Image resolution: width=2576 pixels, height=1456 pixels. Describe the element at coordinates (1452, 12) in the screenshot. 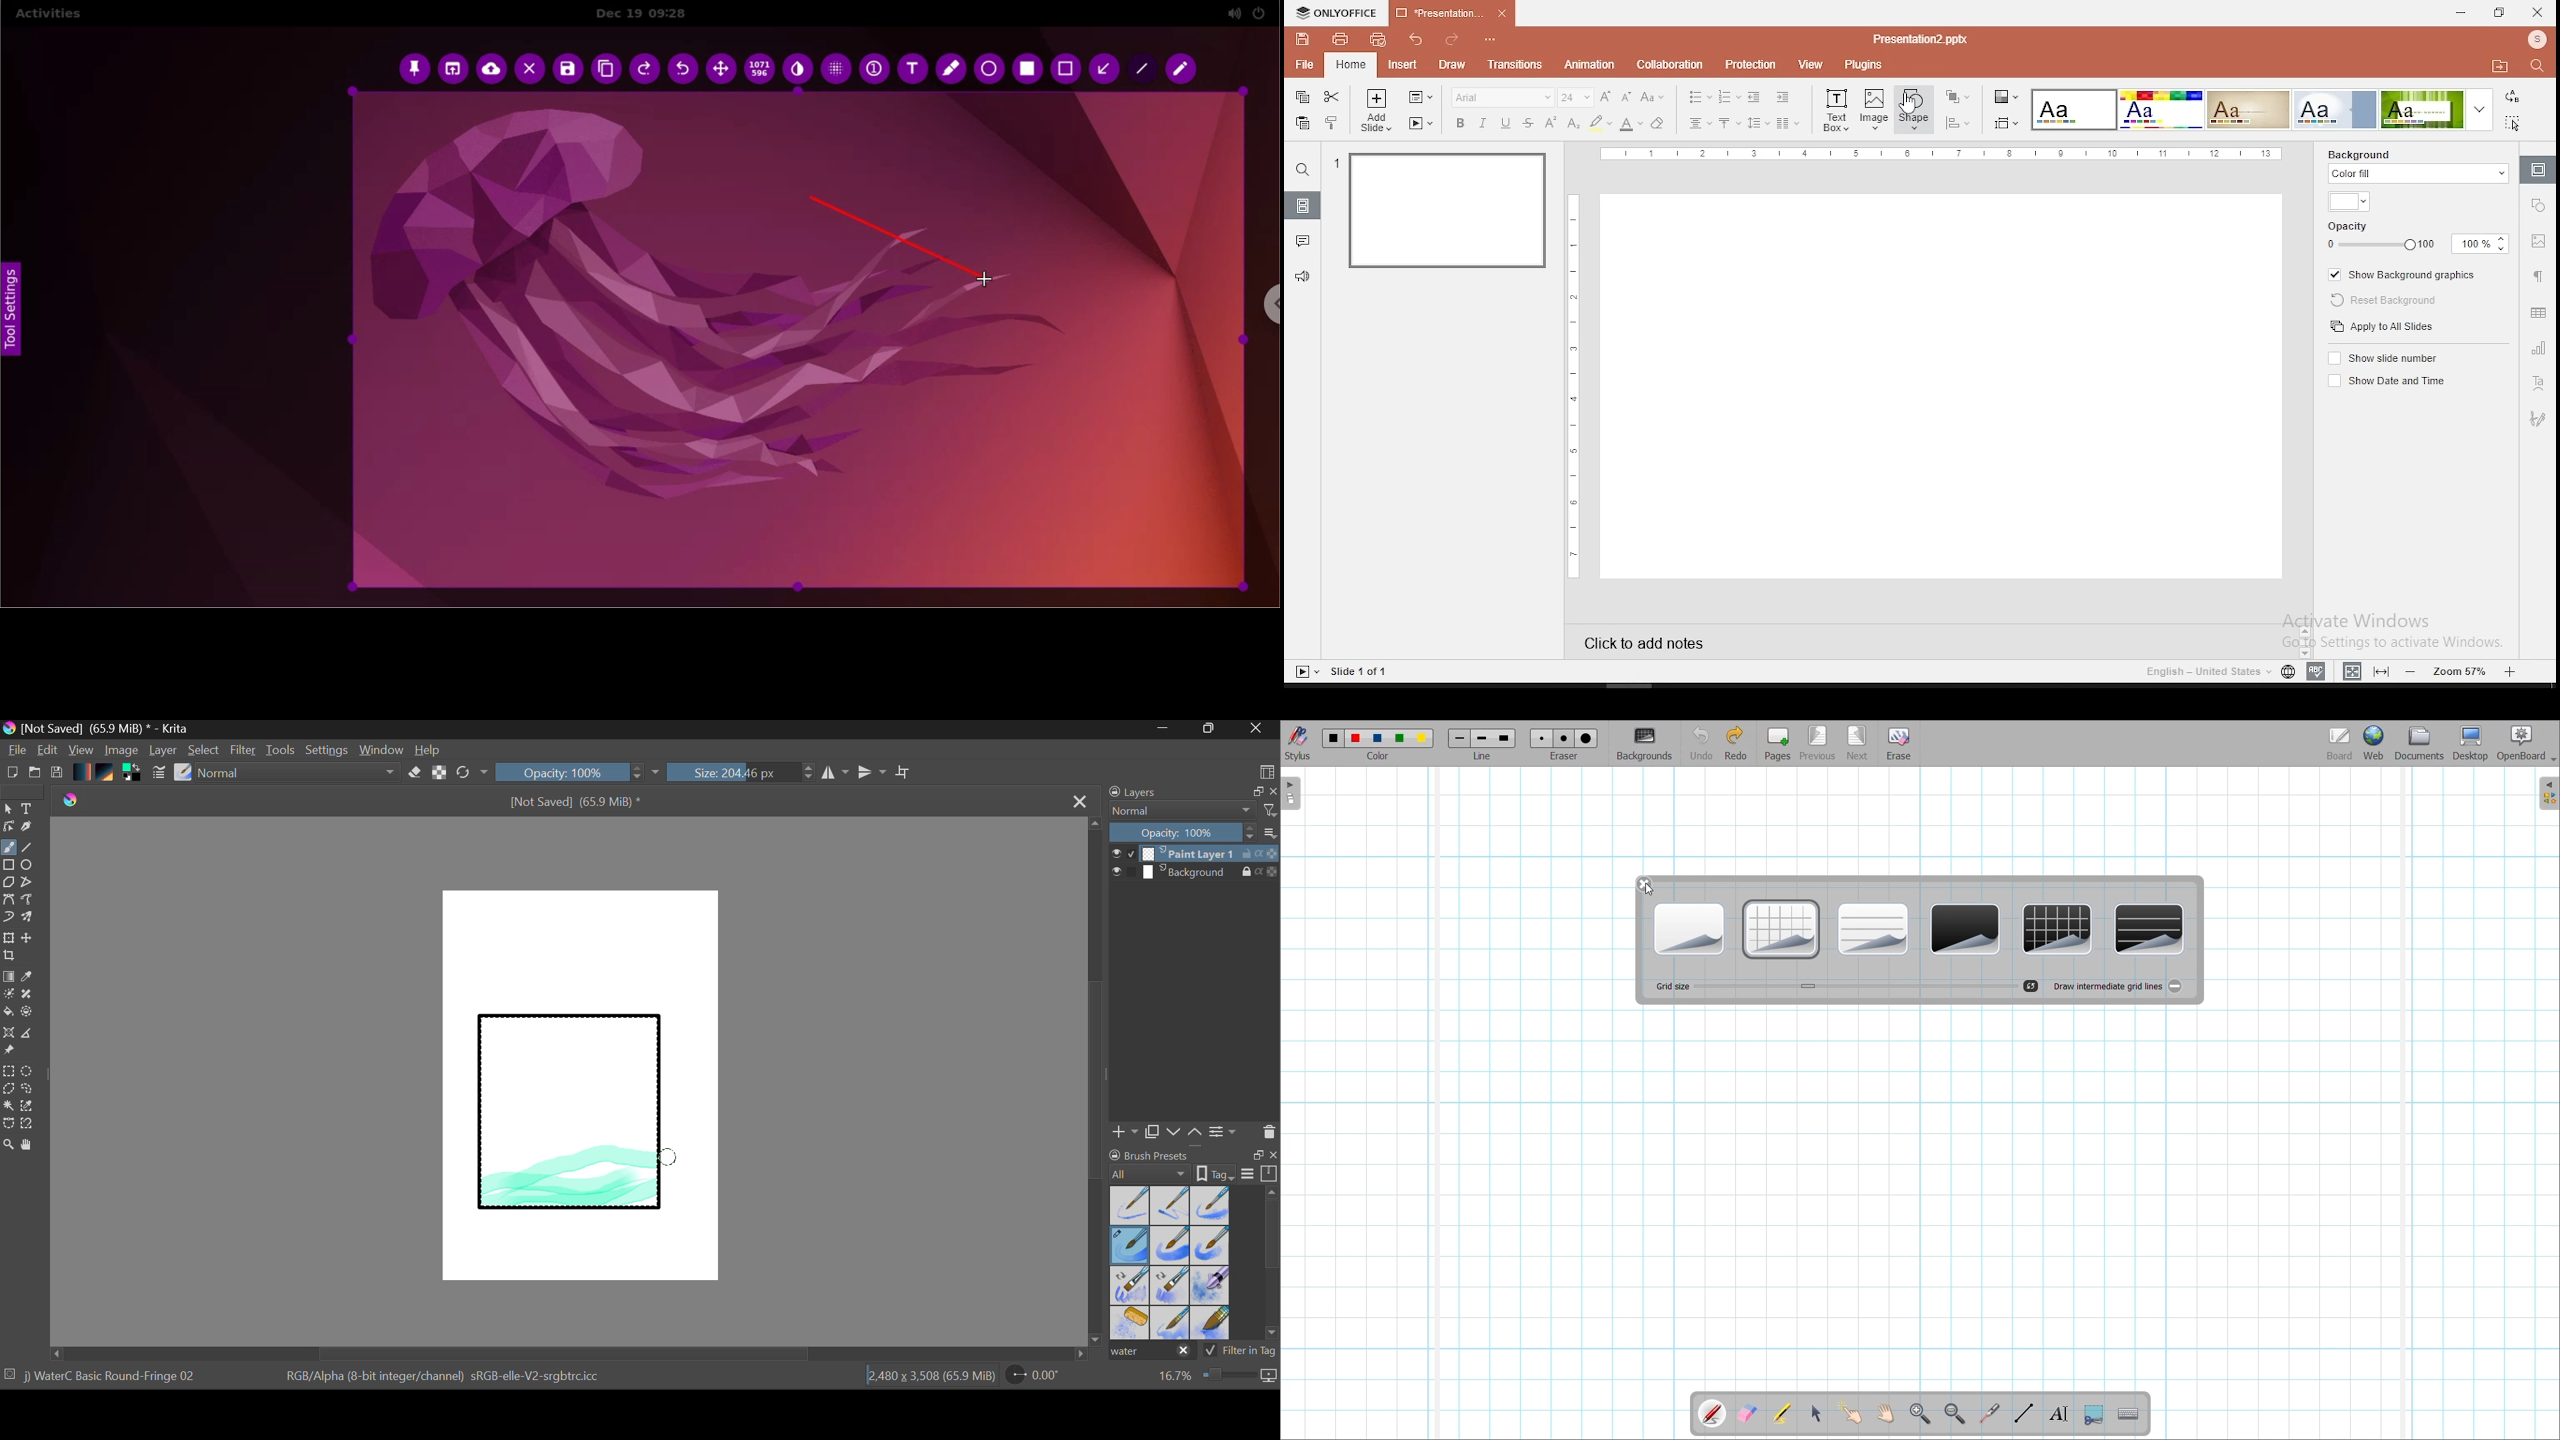

I see `presentation` at that location.